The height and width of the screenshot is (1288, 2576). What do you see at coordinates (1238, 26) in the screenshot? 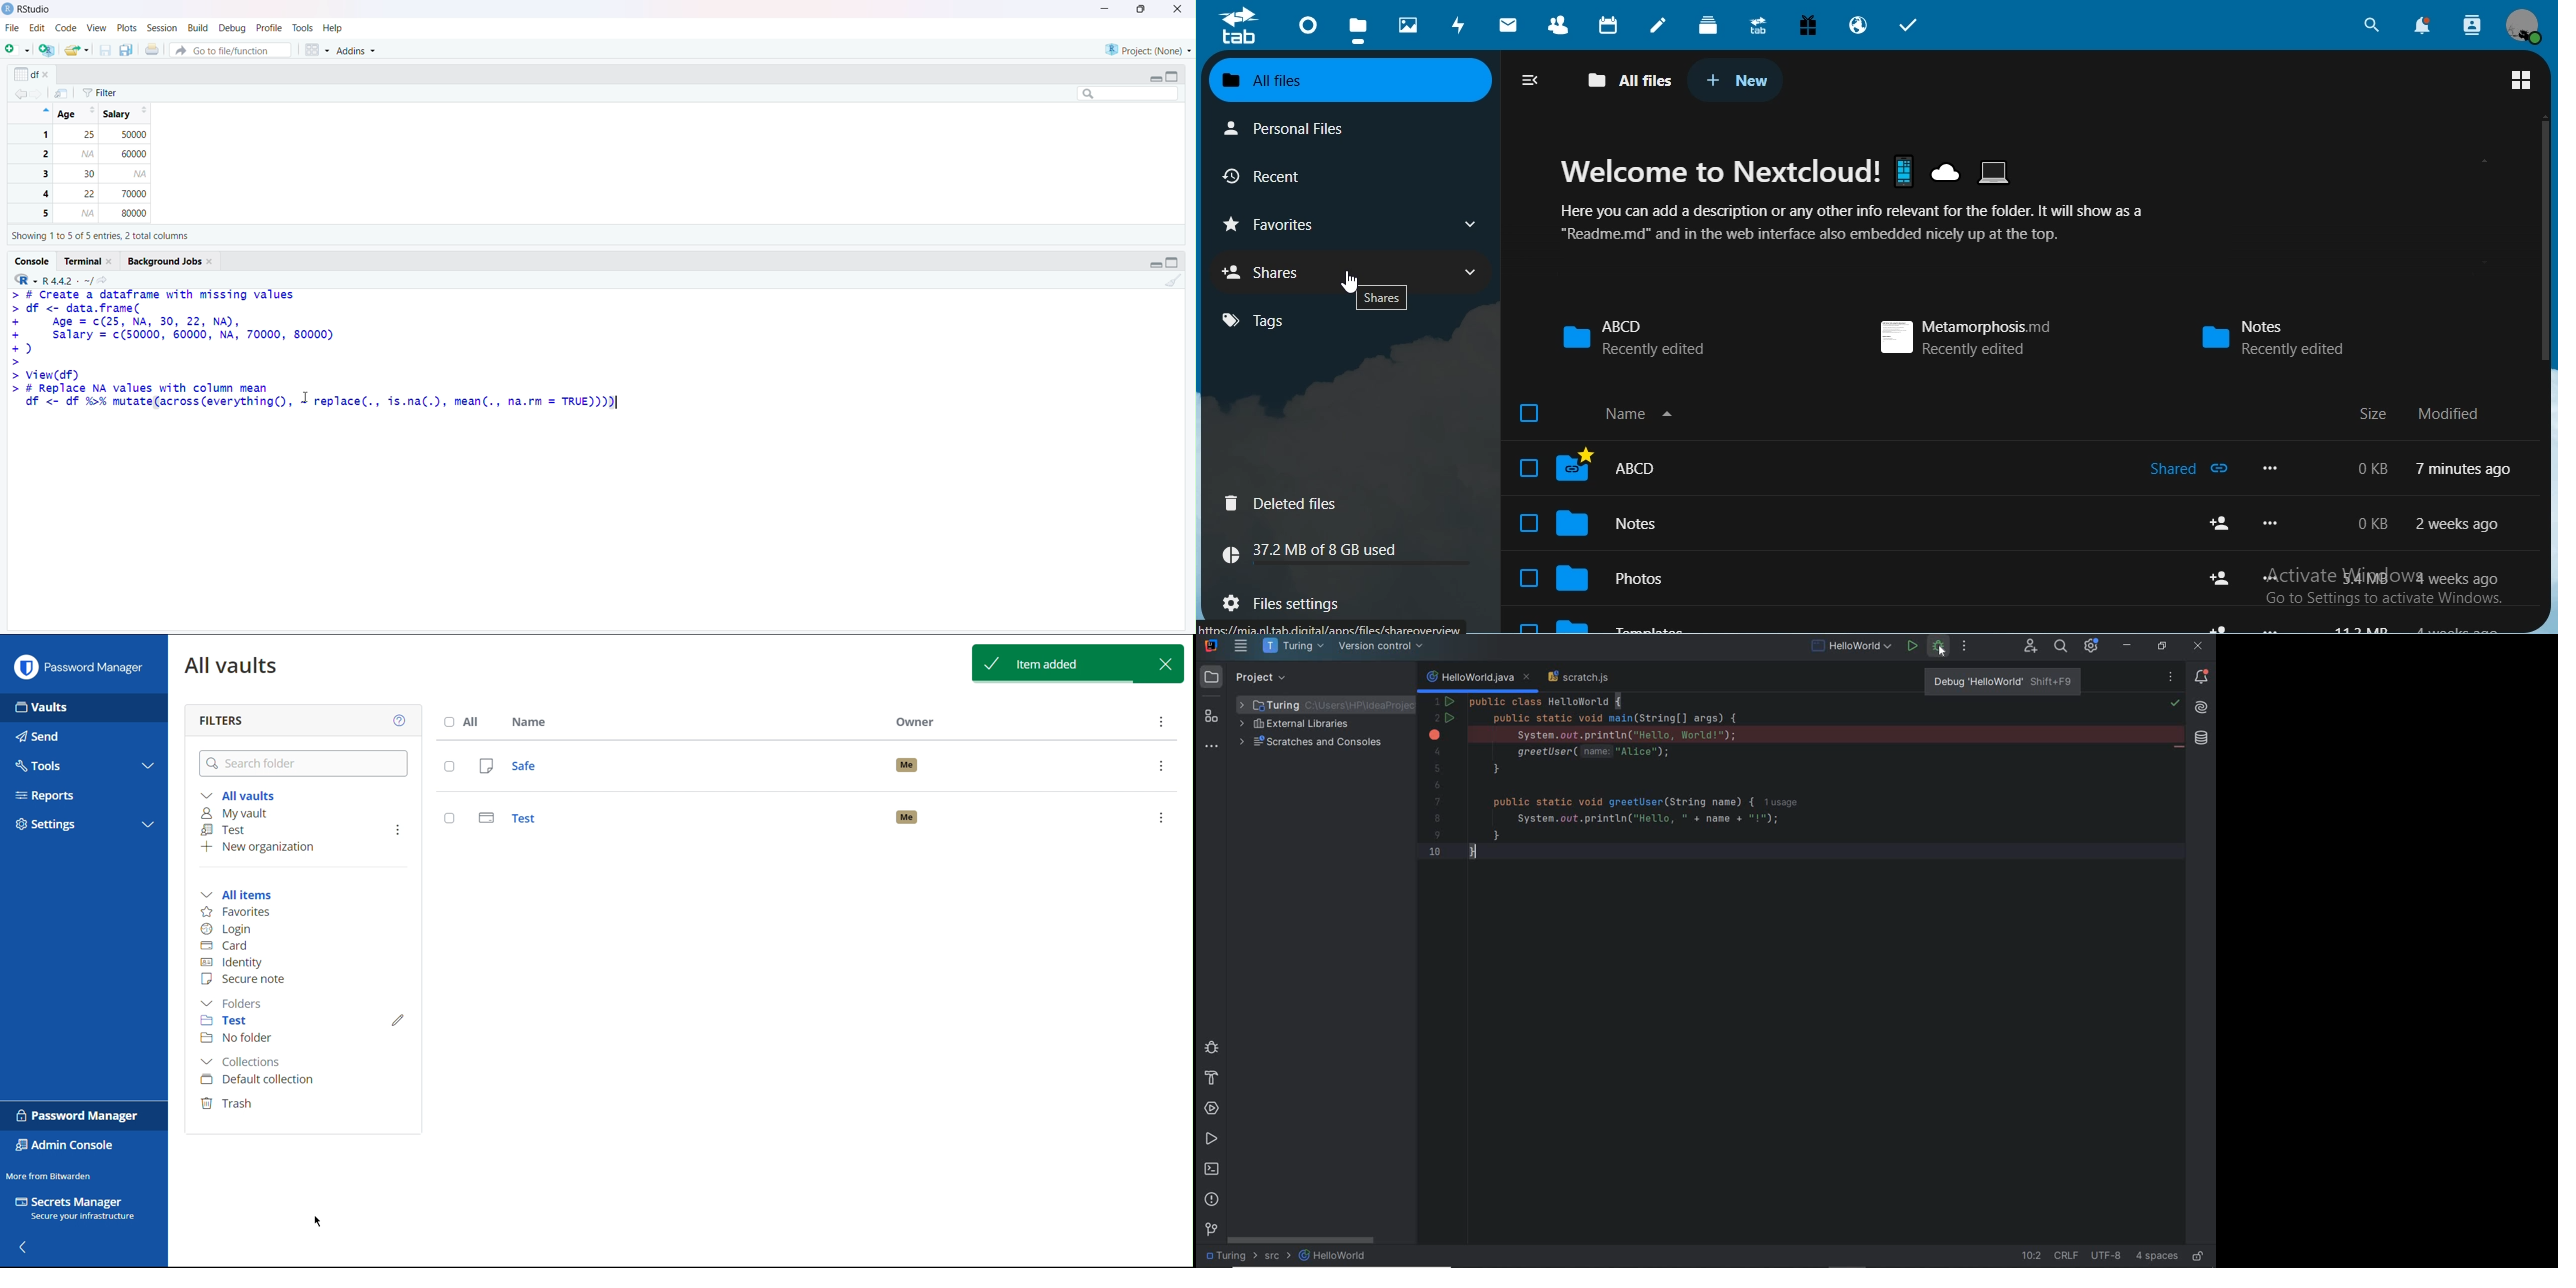
I see `icon` at bounding box center [1238, 26].